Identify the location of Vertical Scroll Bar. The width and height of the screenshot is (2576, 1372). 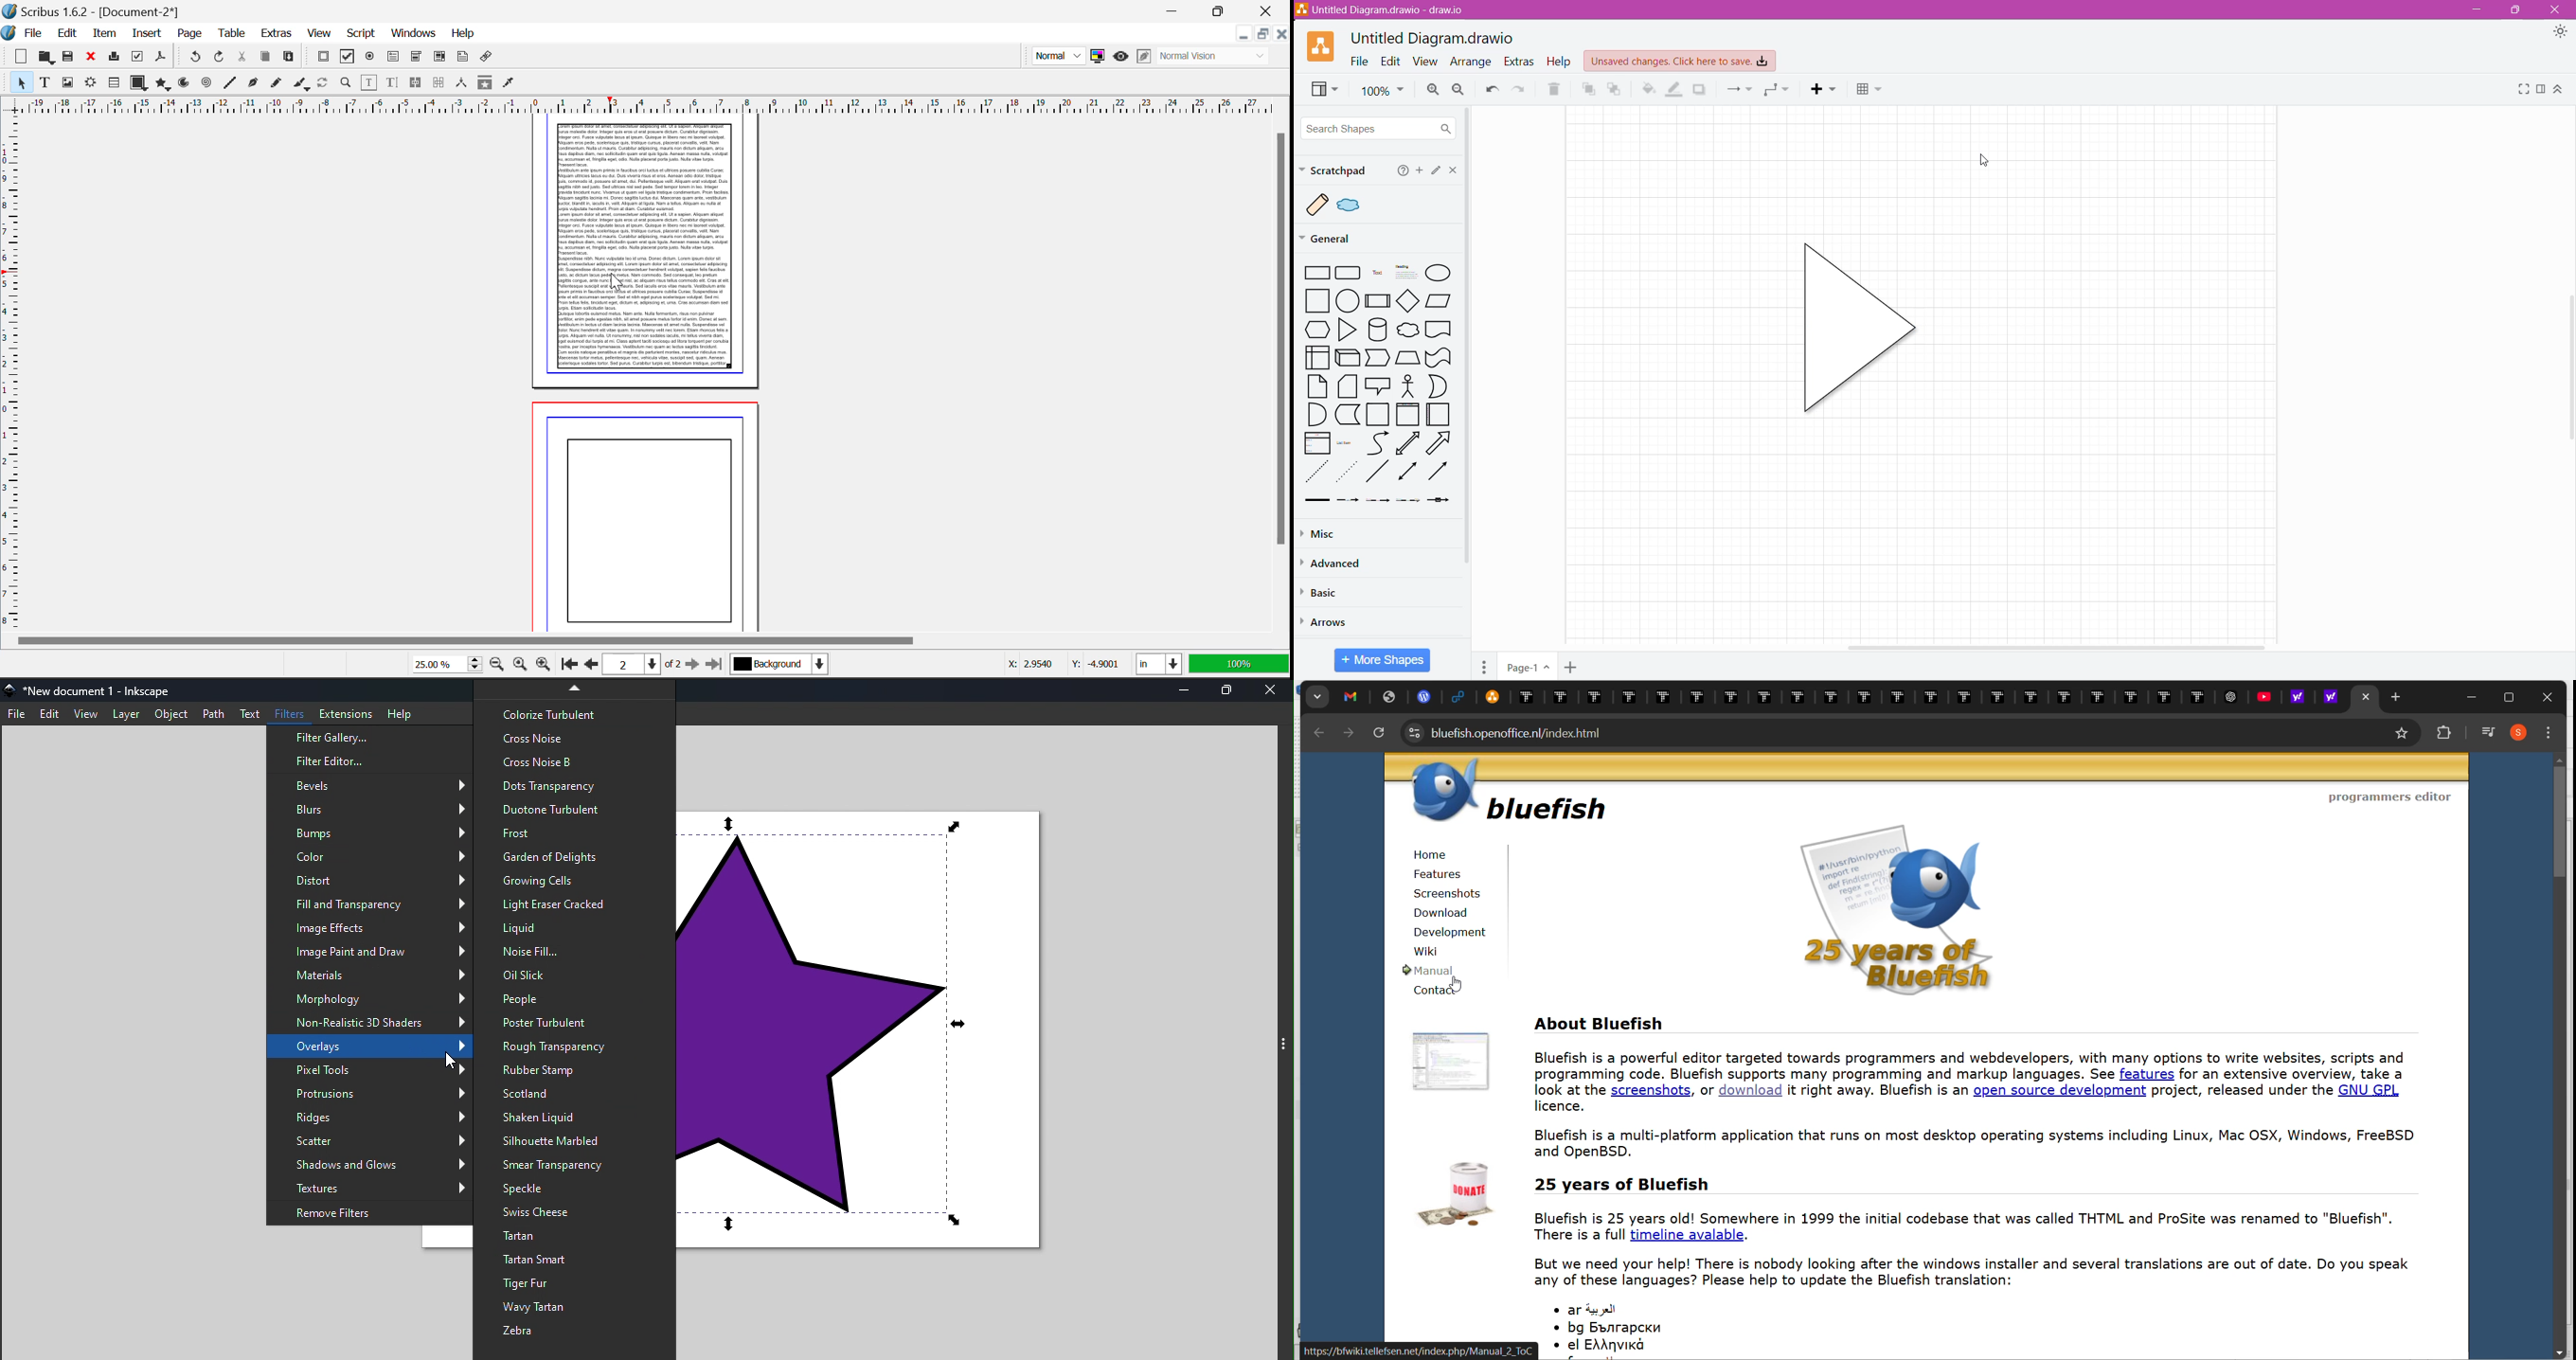
(2568, 369).